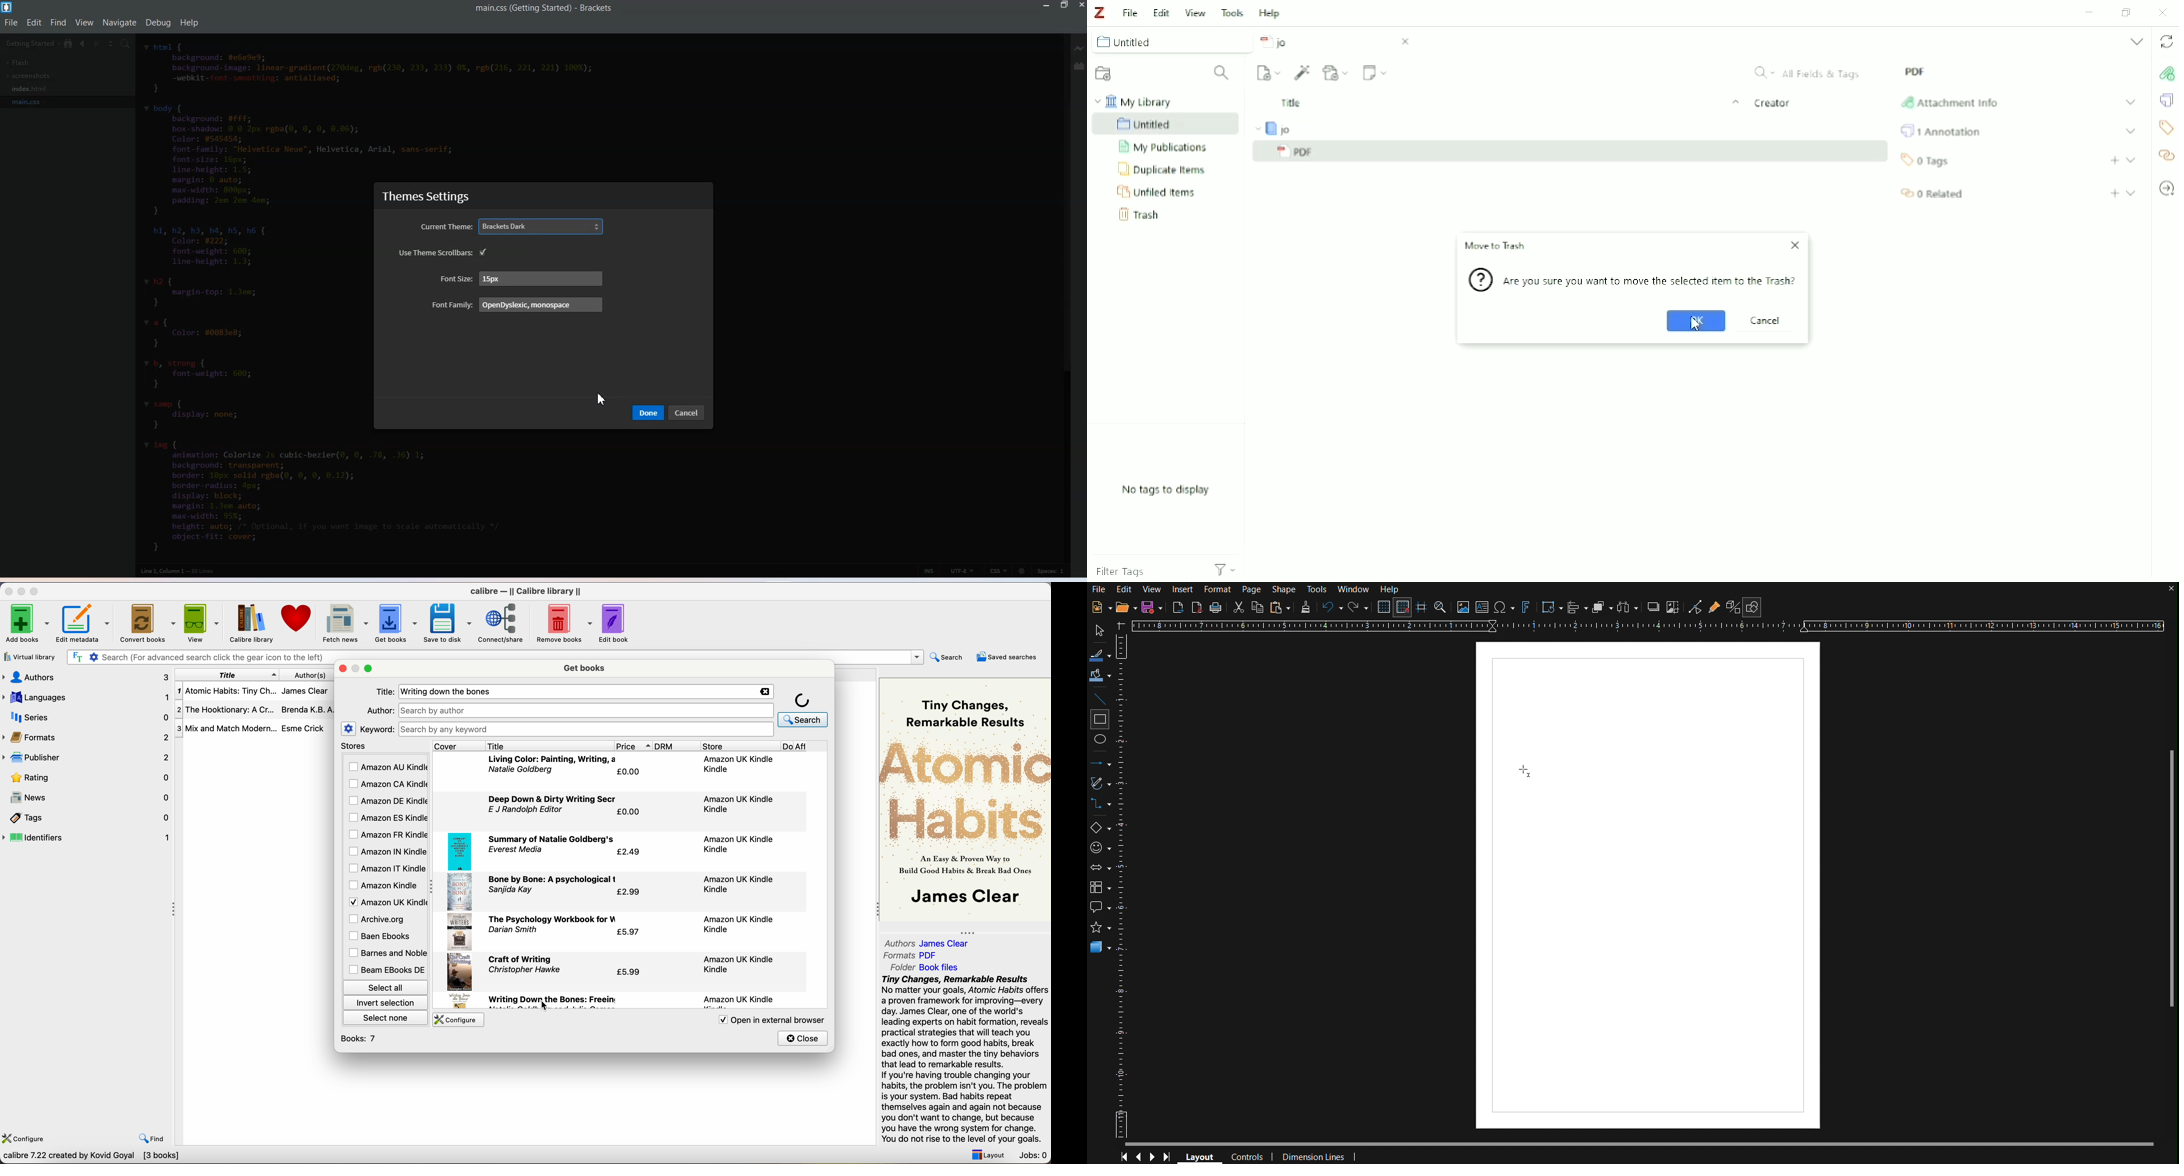 Image resolution: width=2184 pixels, height=1176 pixels. I want to click on Undo, so click(1330, 608).